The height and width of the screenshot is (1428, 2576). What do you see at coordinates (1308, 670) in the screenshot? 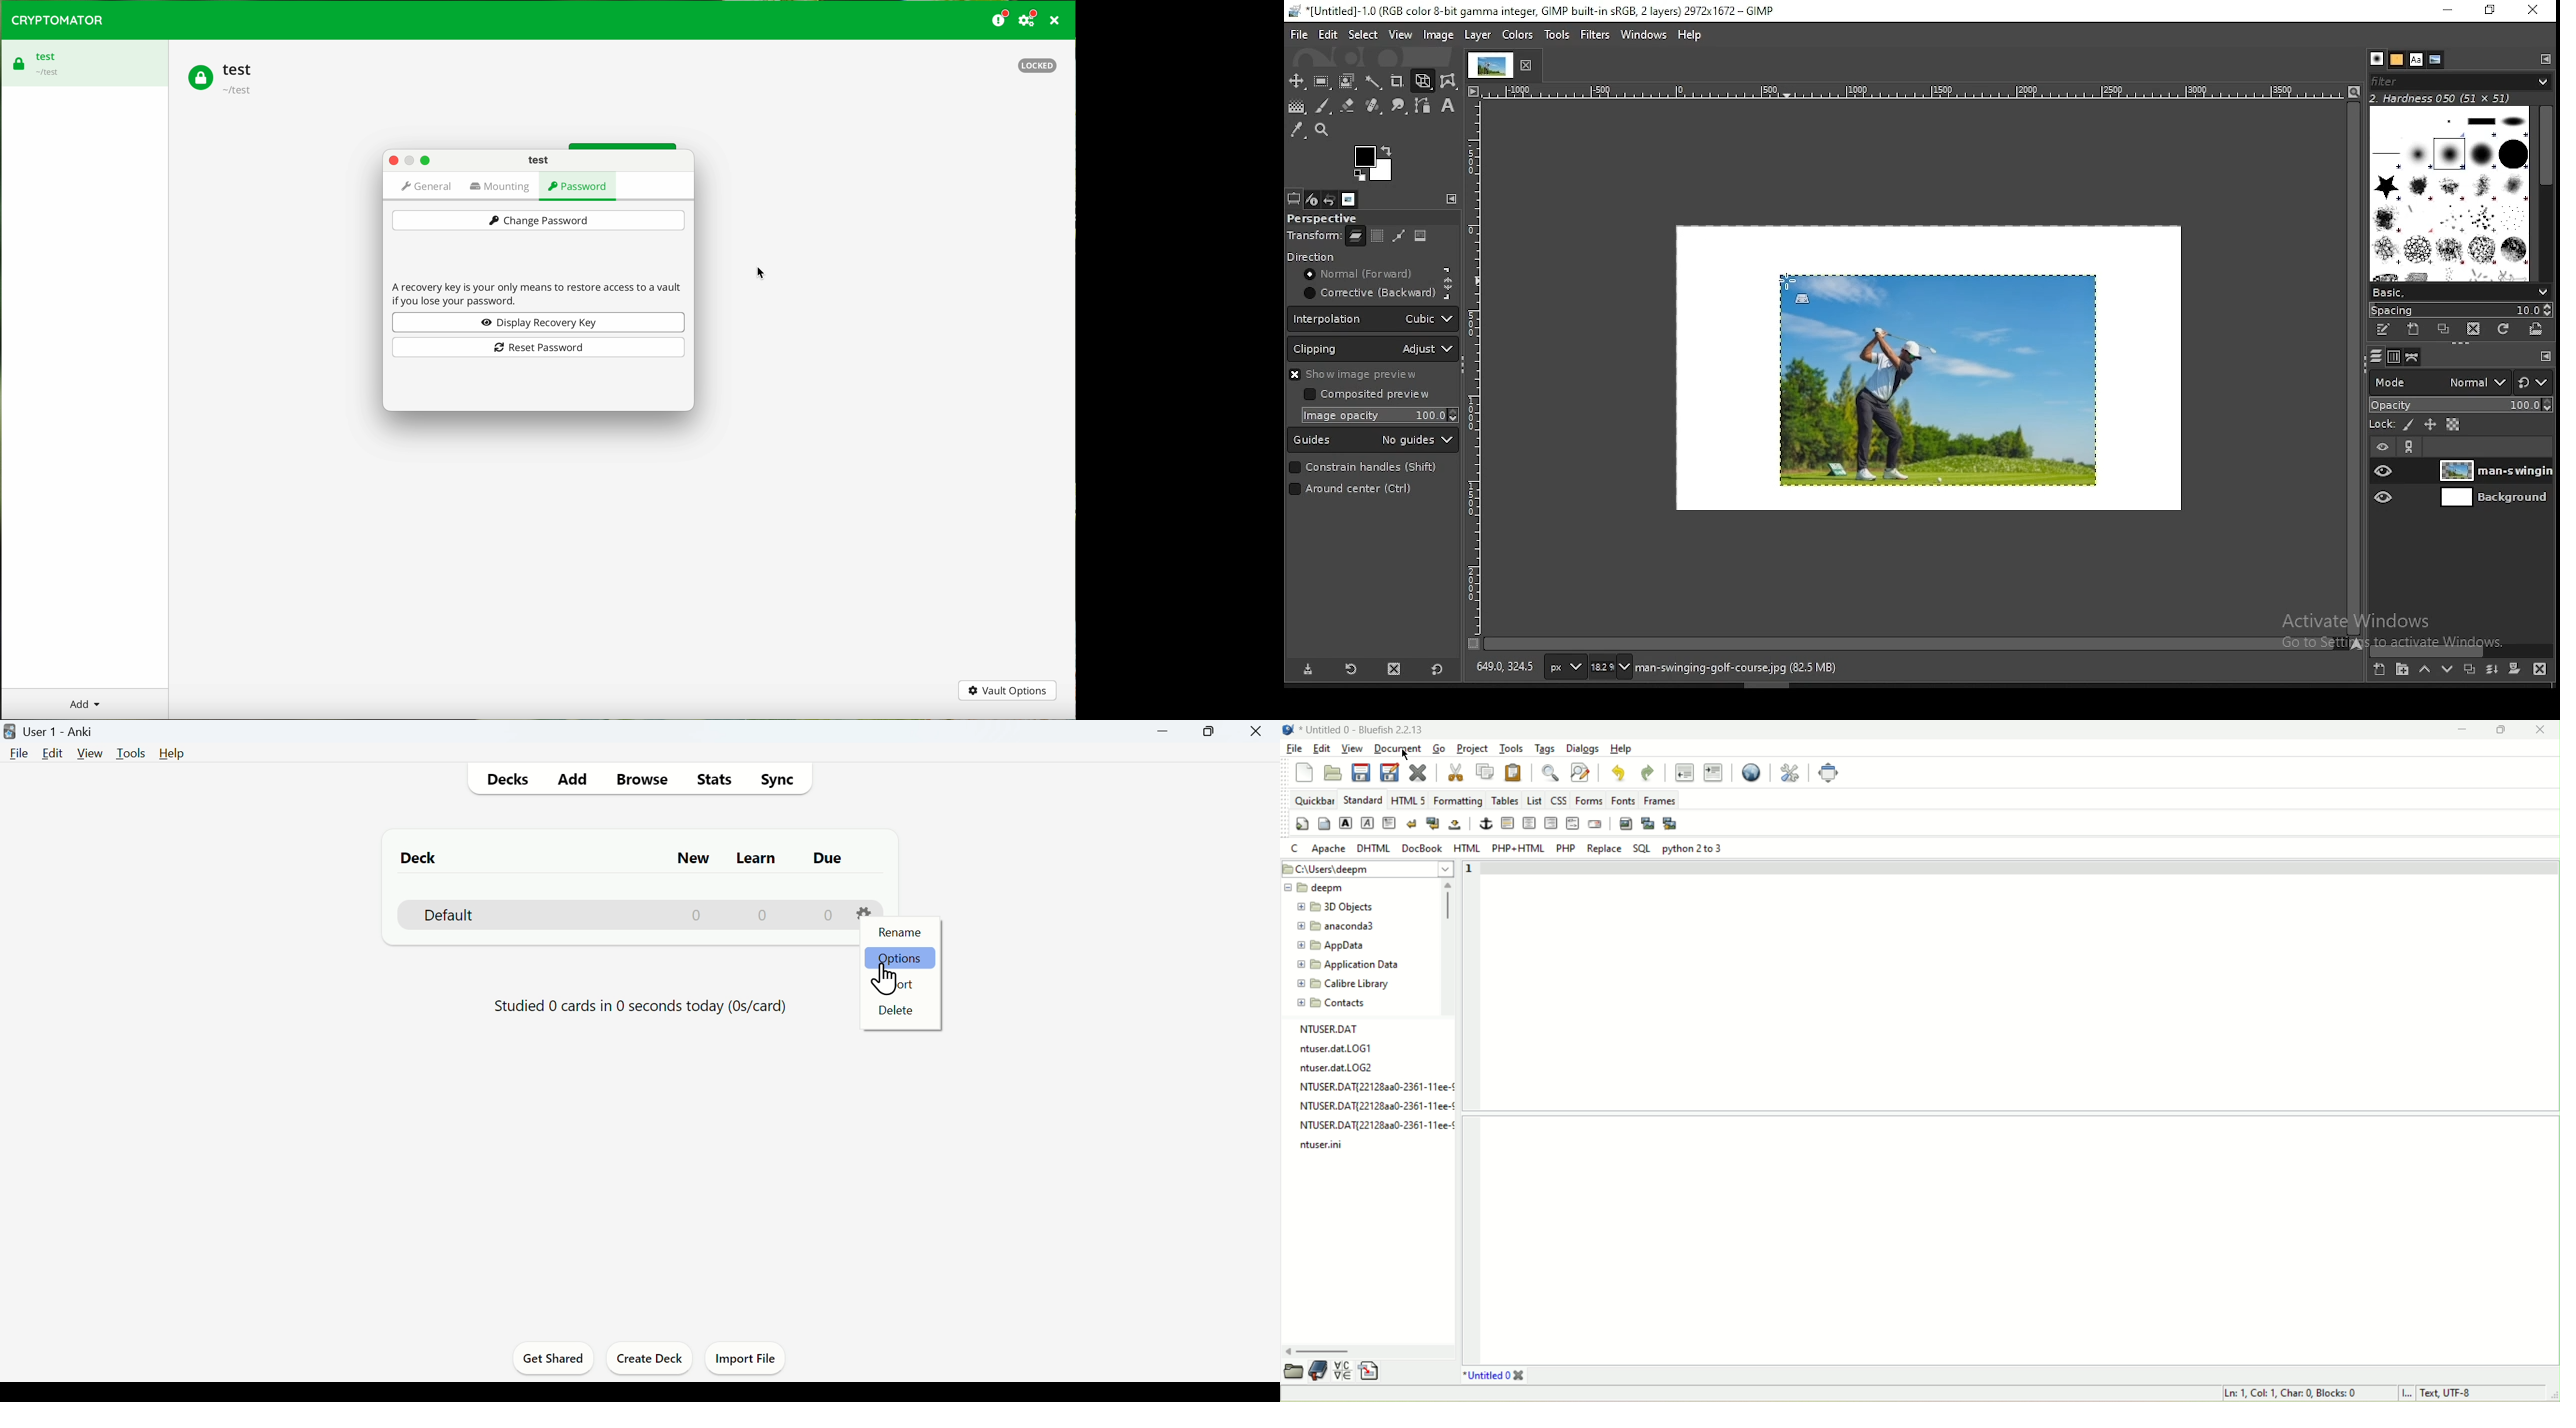
I see `save tool preset` at bounding box center [1308, 670].